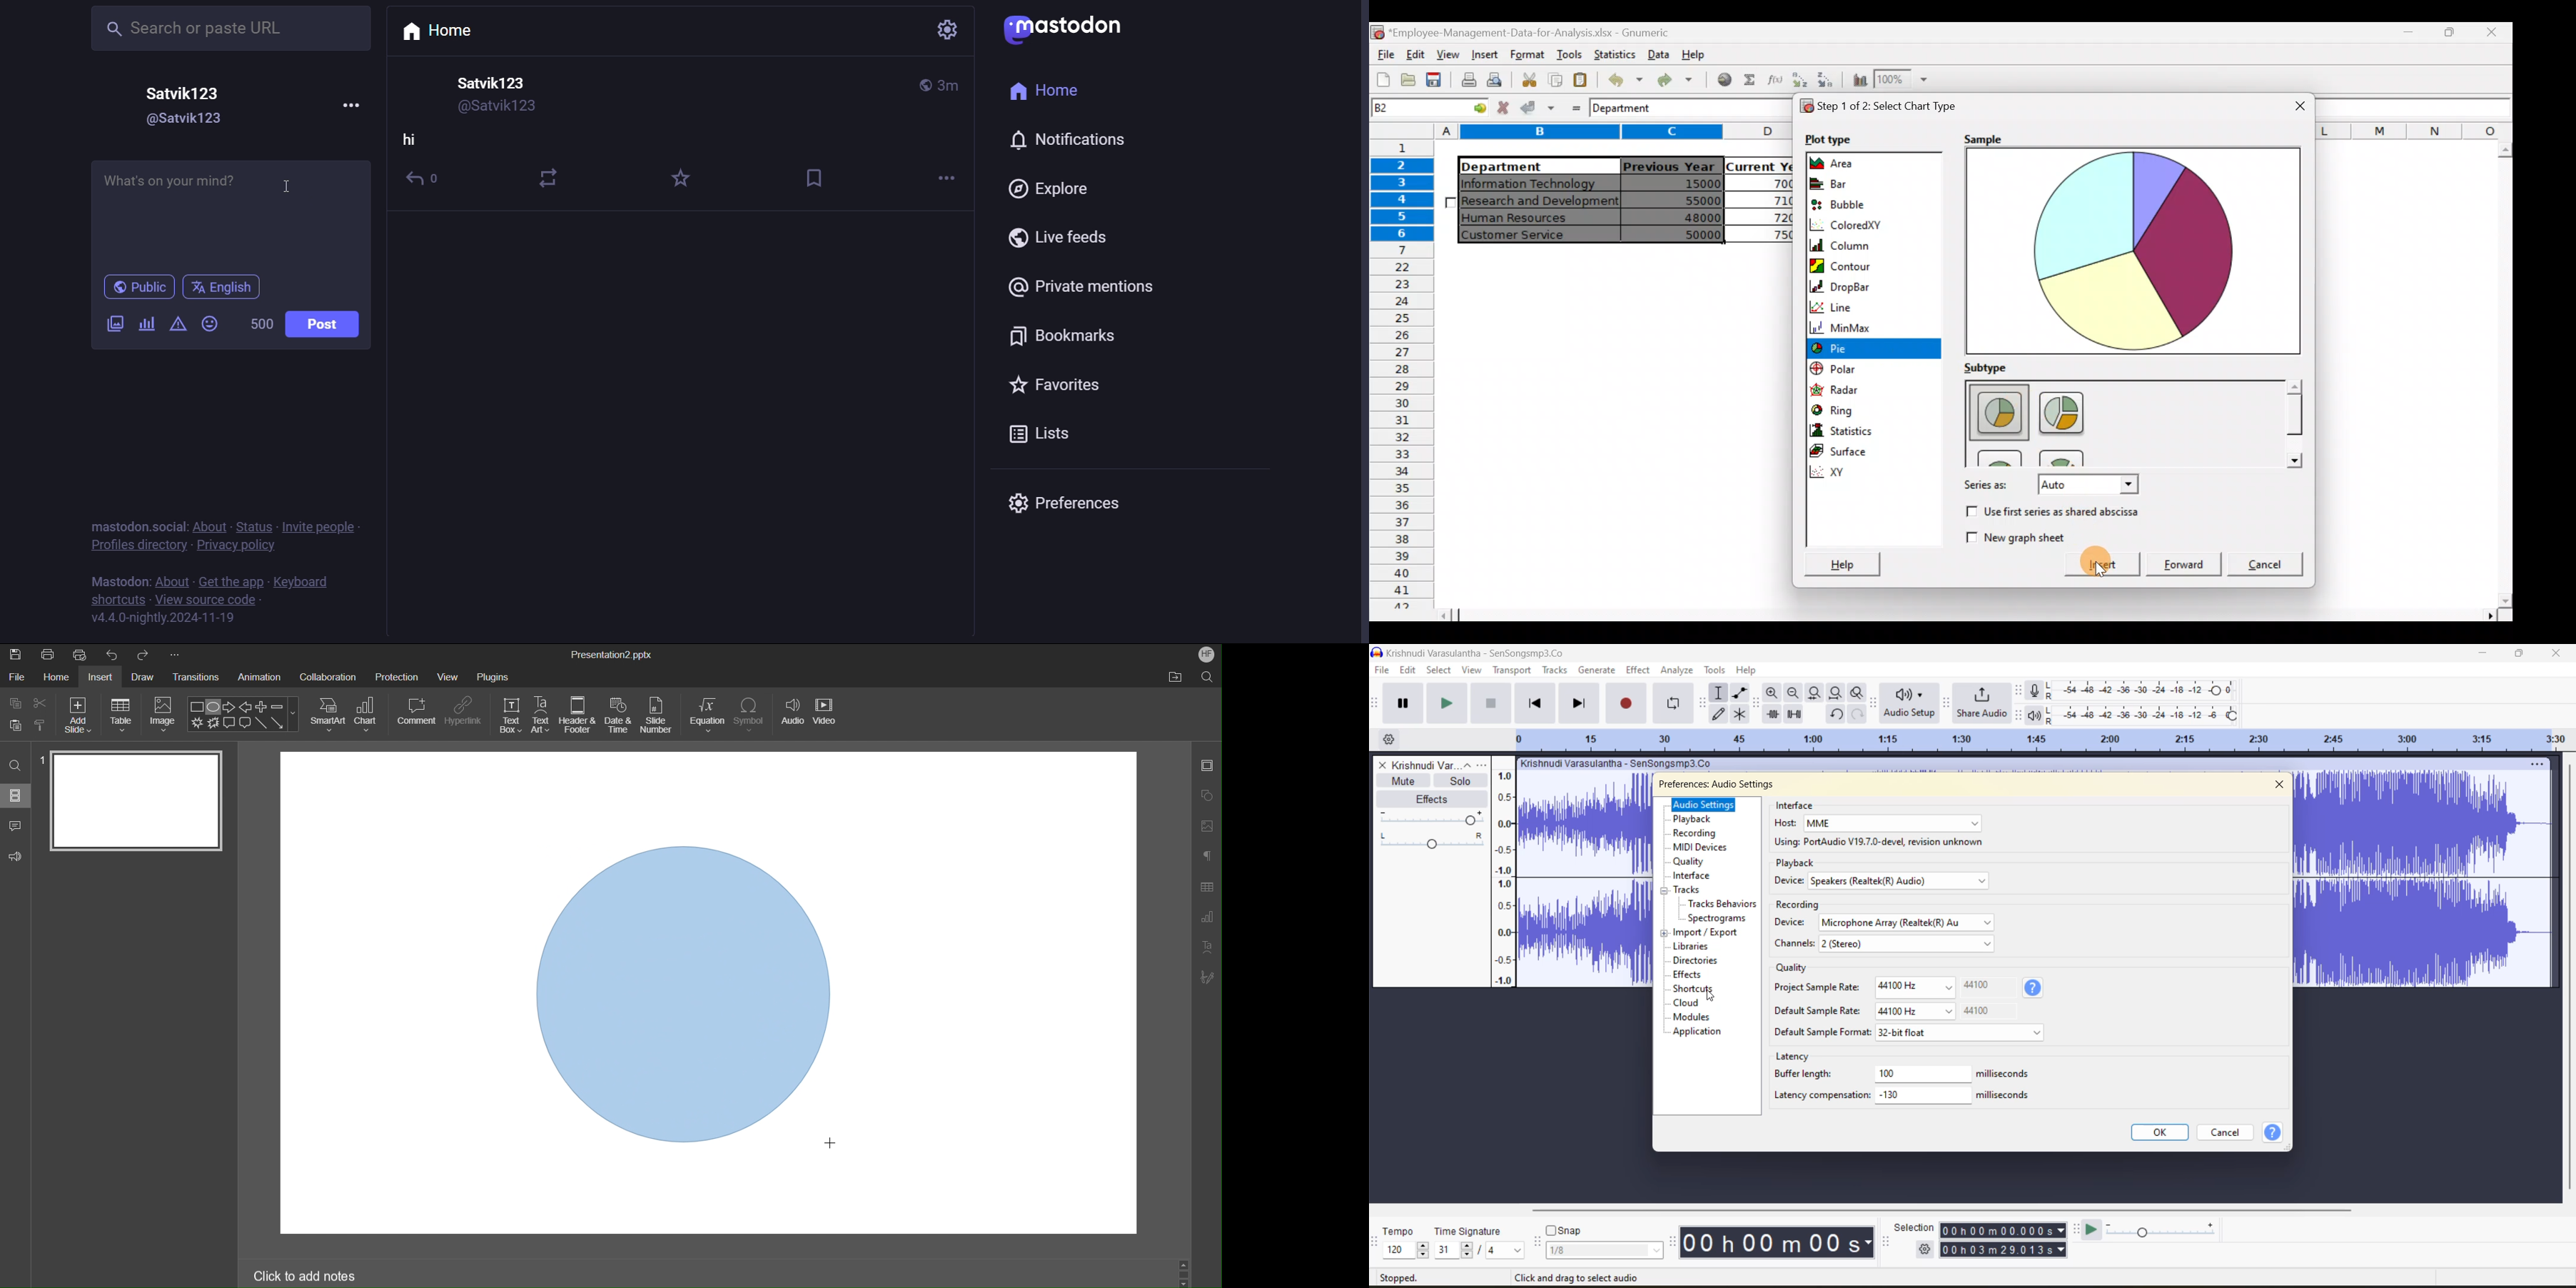 The height and width of the screenshot is (1288, 2576). Describe the element at coordinates (1840, 559) in the screenshot. I see `Help` at that location.